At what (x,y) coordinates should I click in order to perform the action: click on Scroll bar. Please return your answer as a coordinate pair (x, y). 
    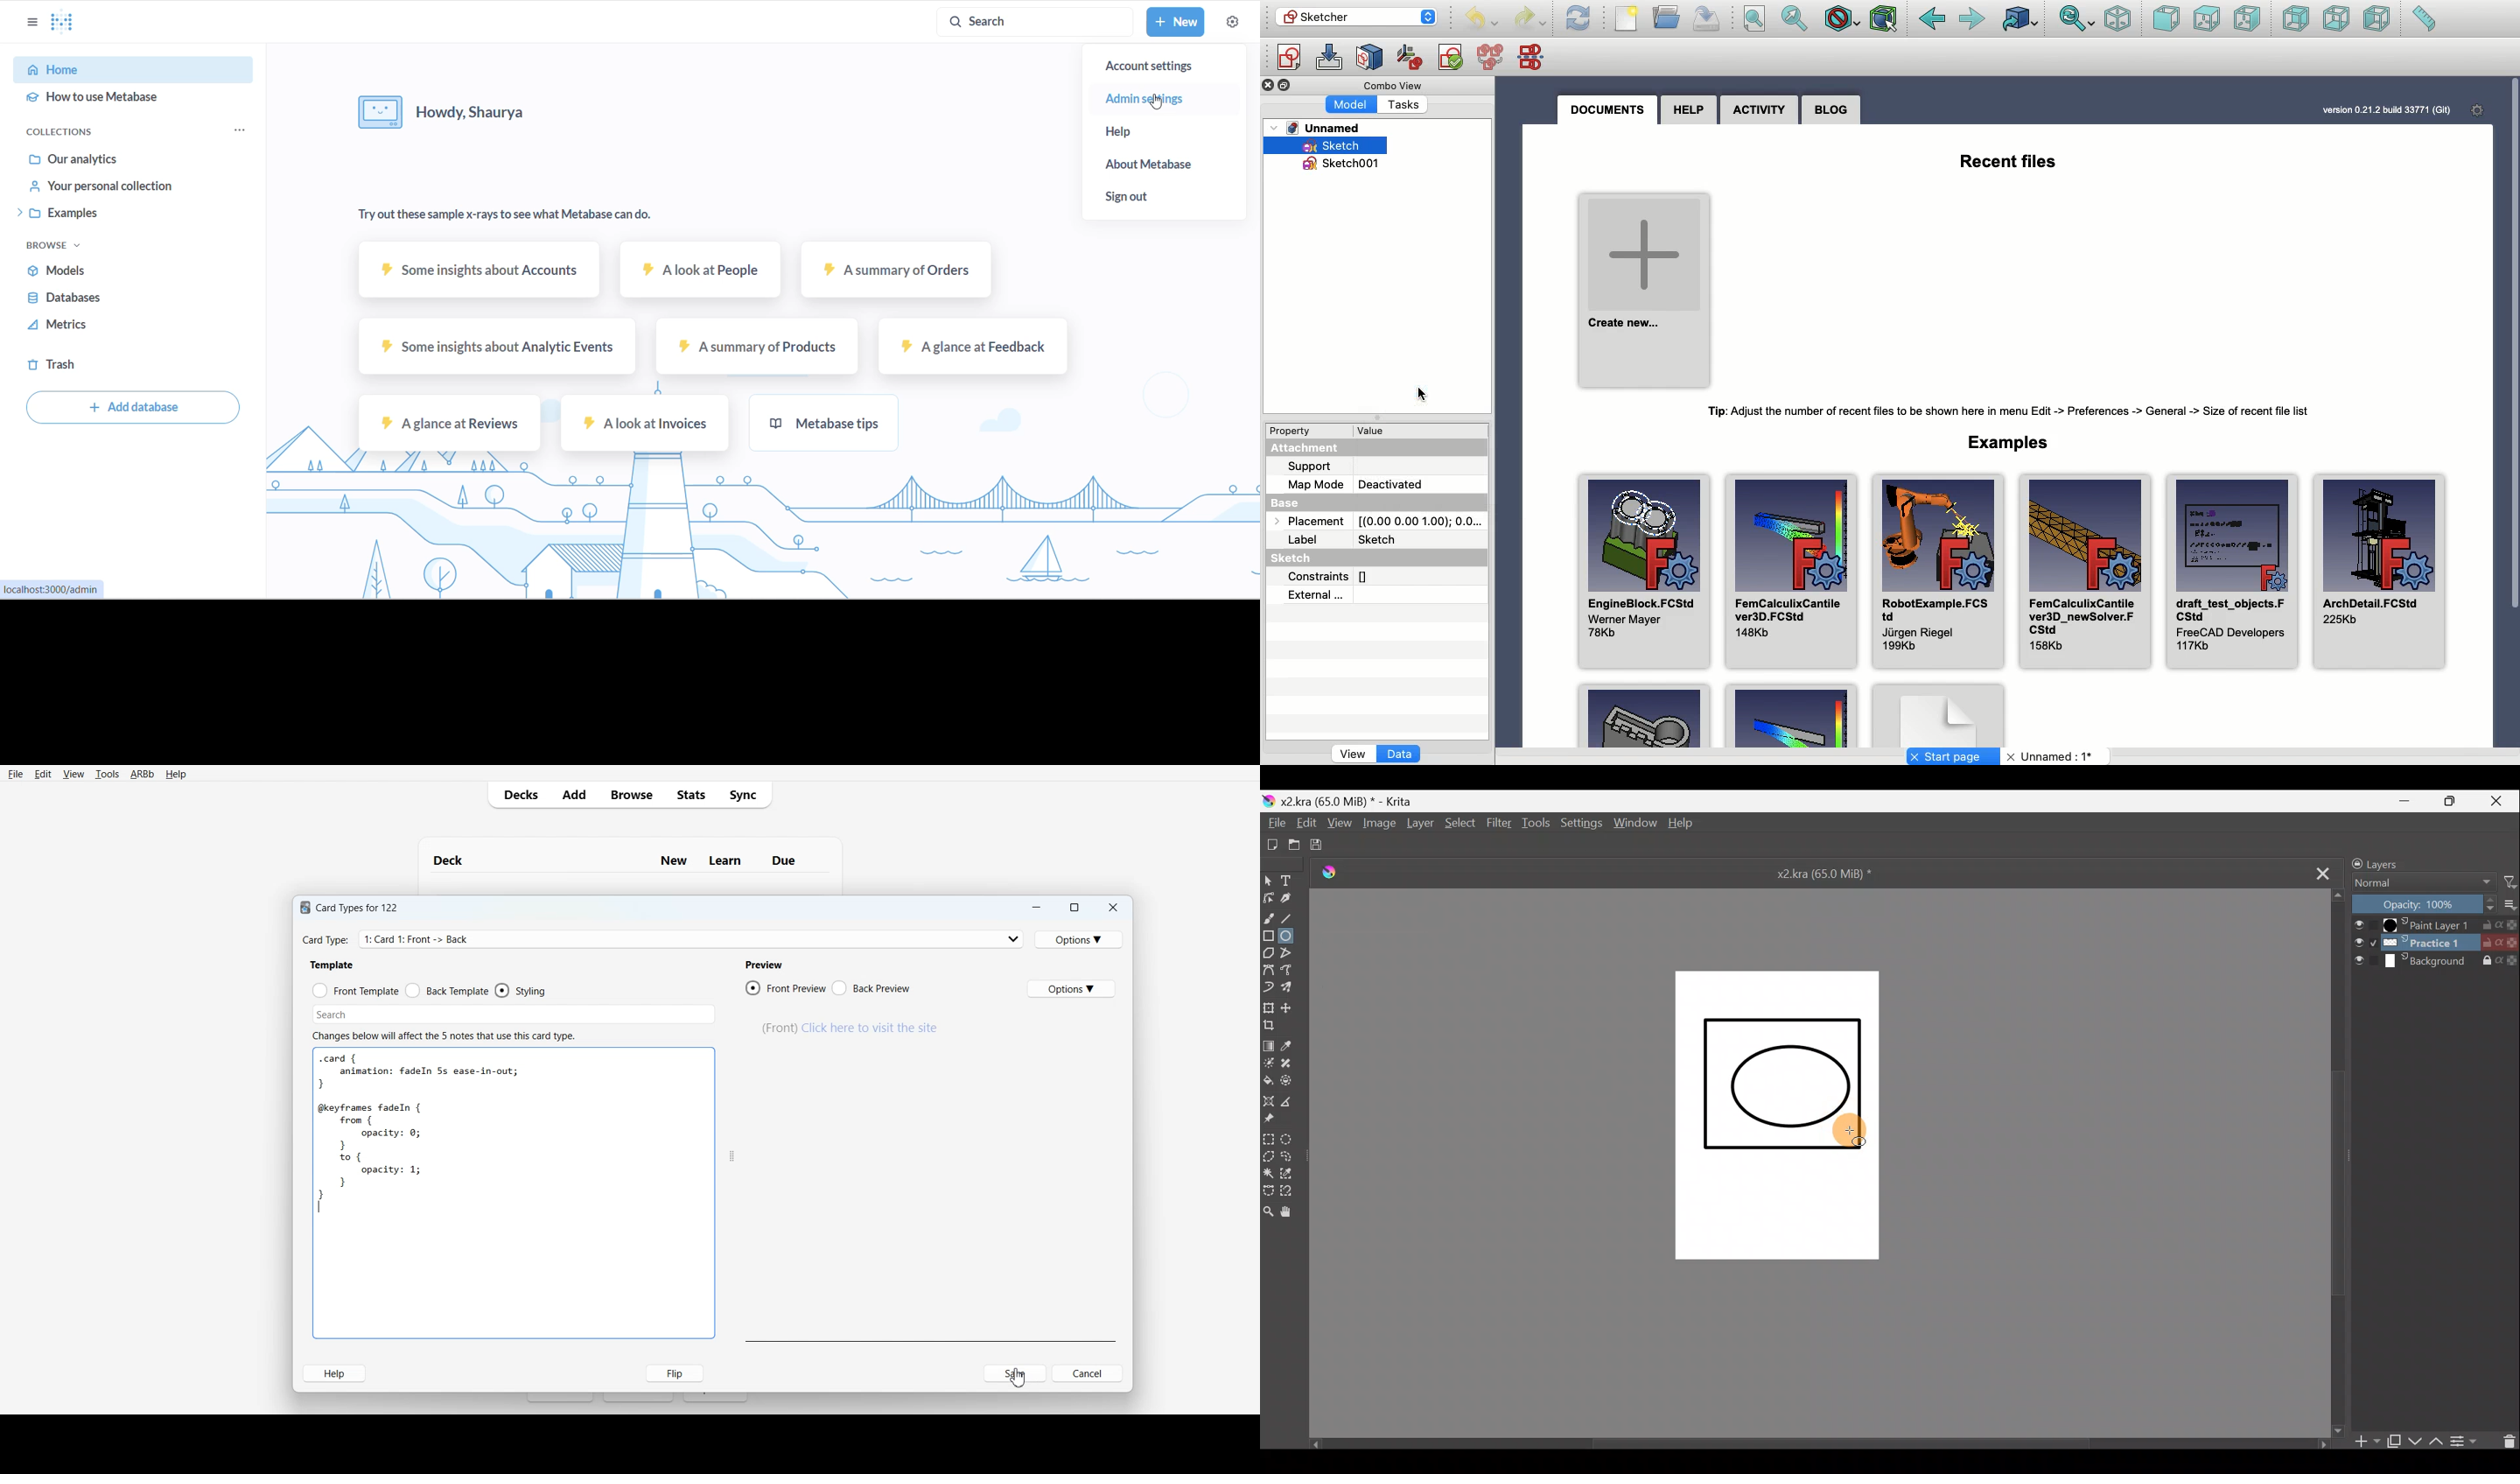
    Looking at the image, I should click on (1808, 1441).